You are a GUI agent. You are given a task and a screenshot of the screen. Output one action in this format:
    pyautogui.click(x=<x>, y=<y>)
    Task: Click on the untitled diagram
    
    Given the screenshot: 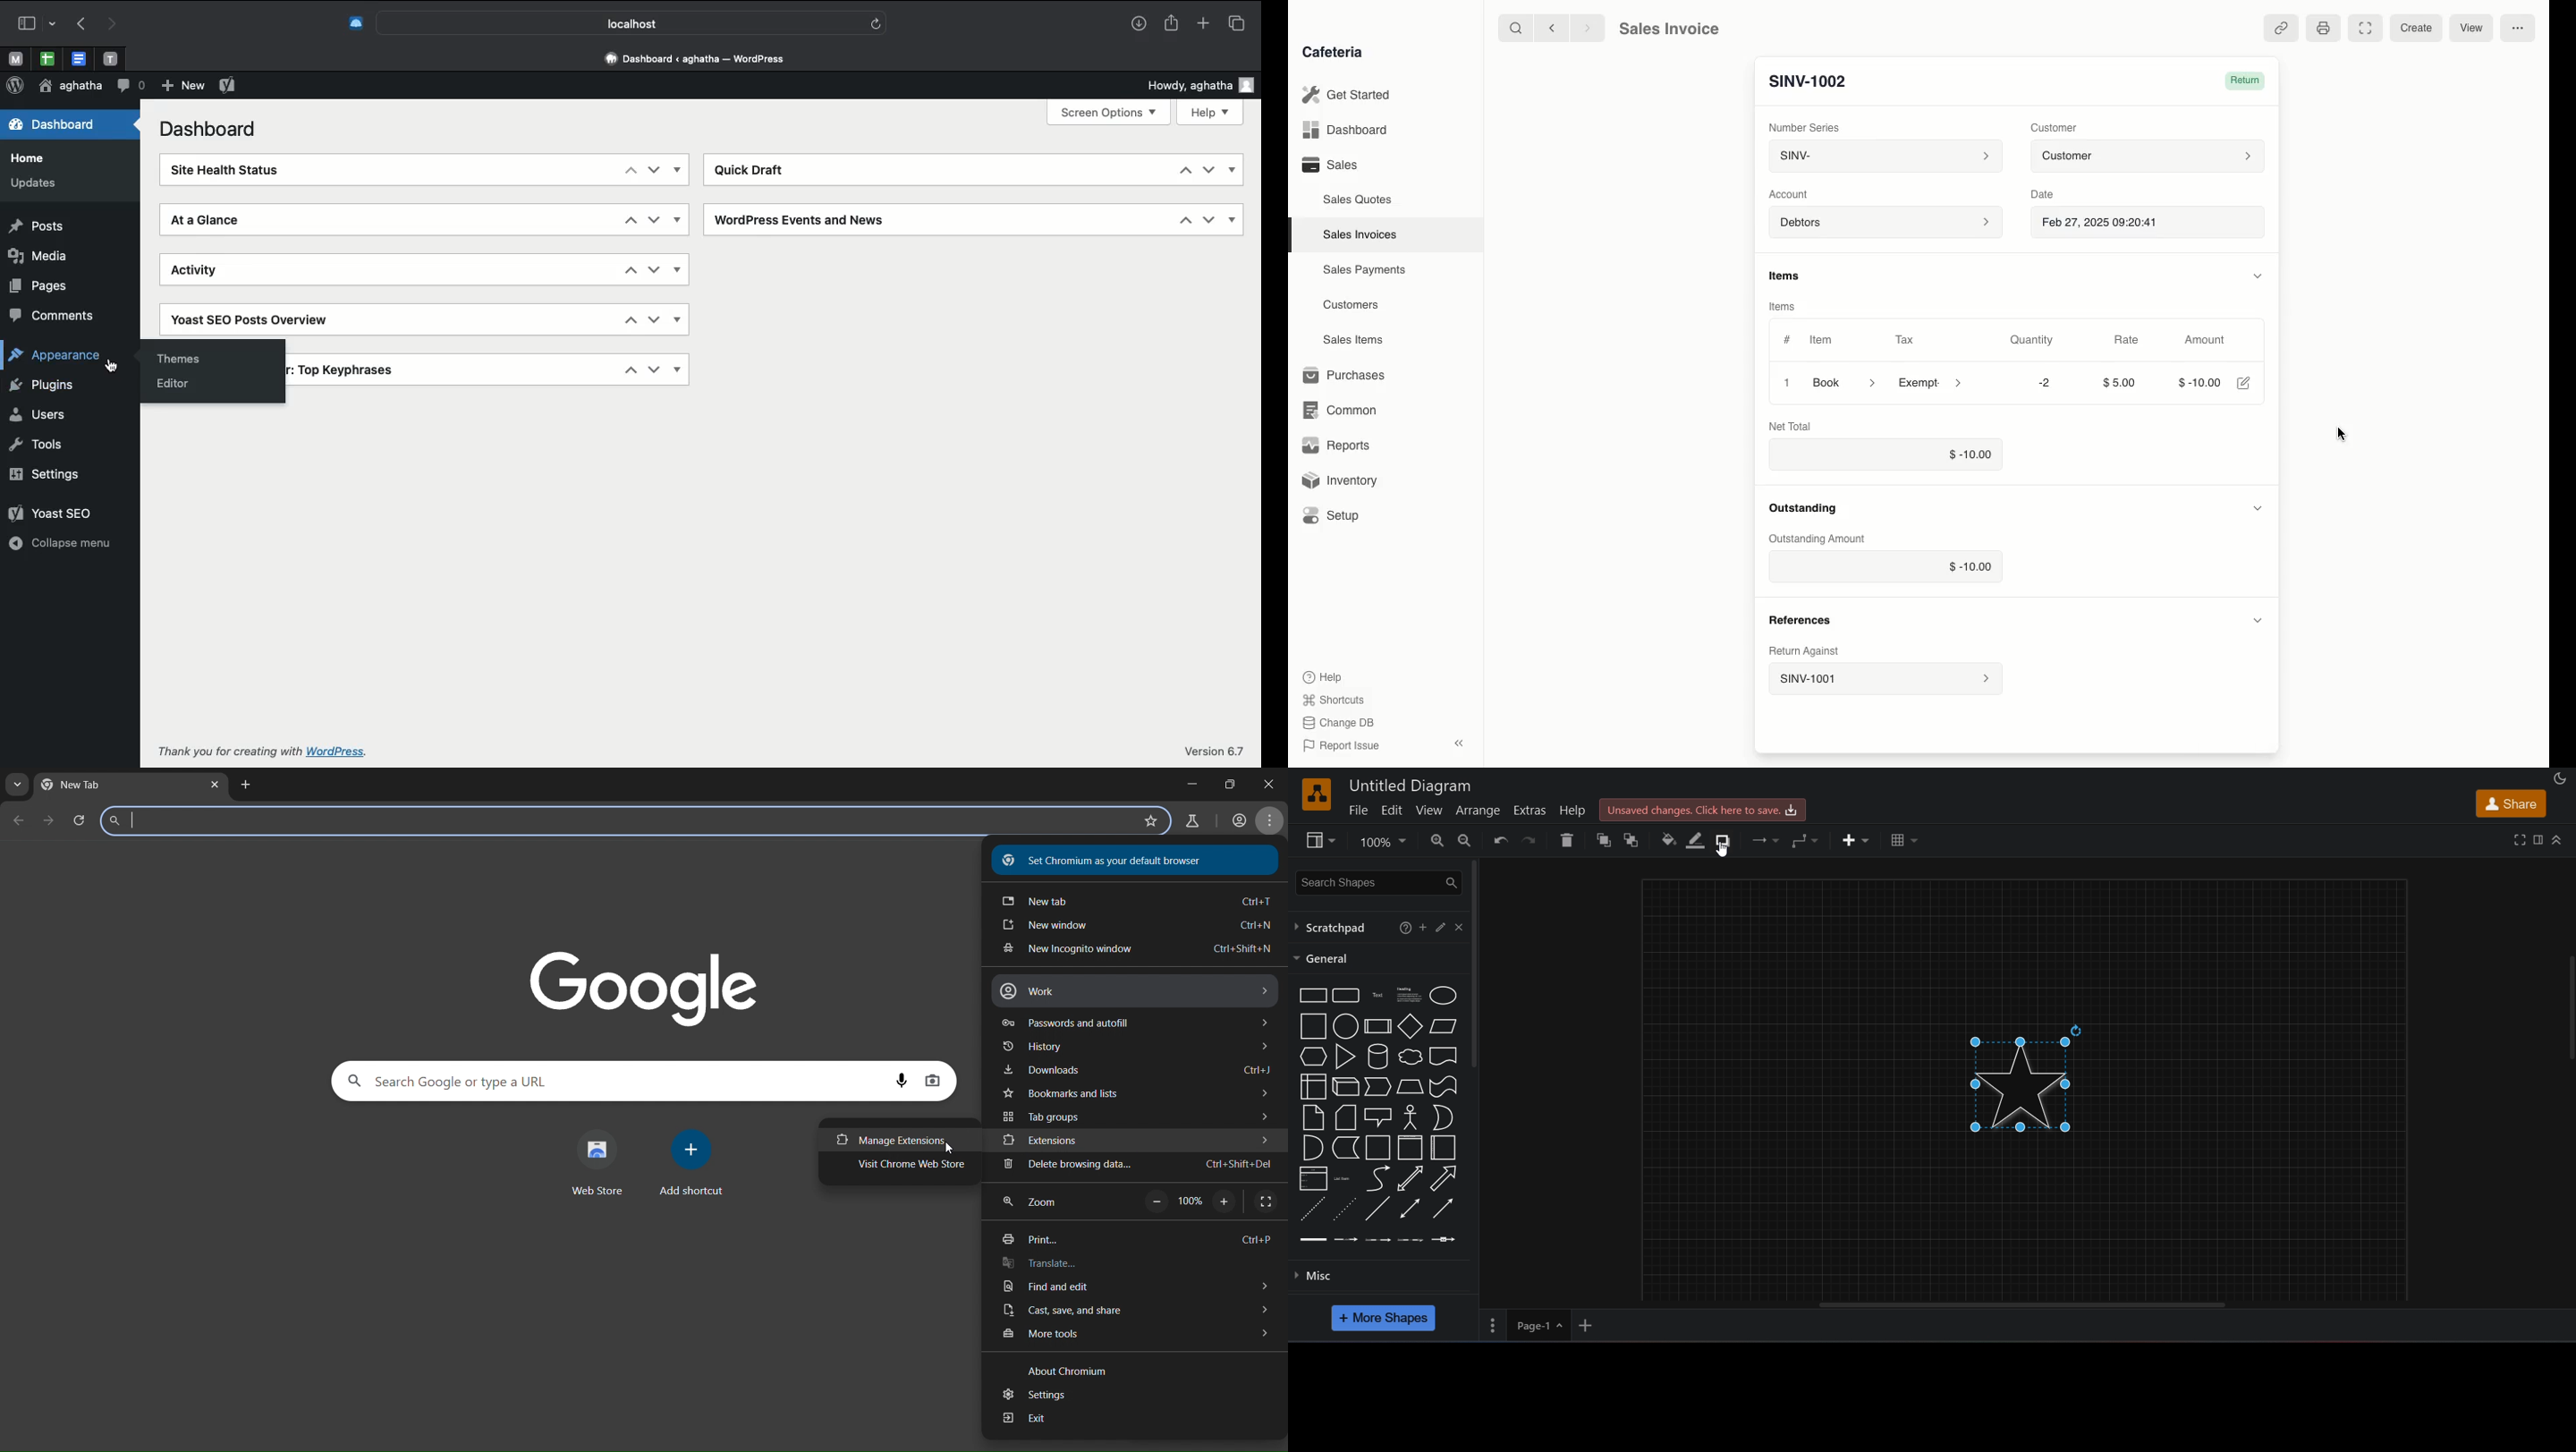 What is the action you would take?
    pyautogui.click(x=1409, y=785)
    